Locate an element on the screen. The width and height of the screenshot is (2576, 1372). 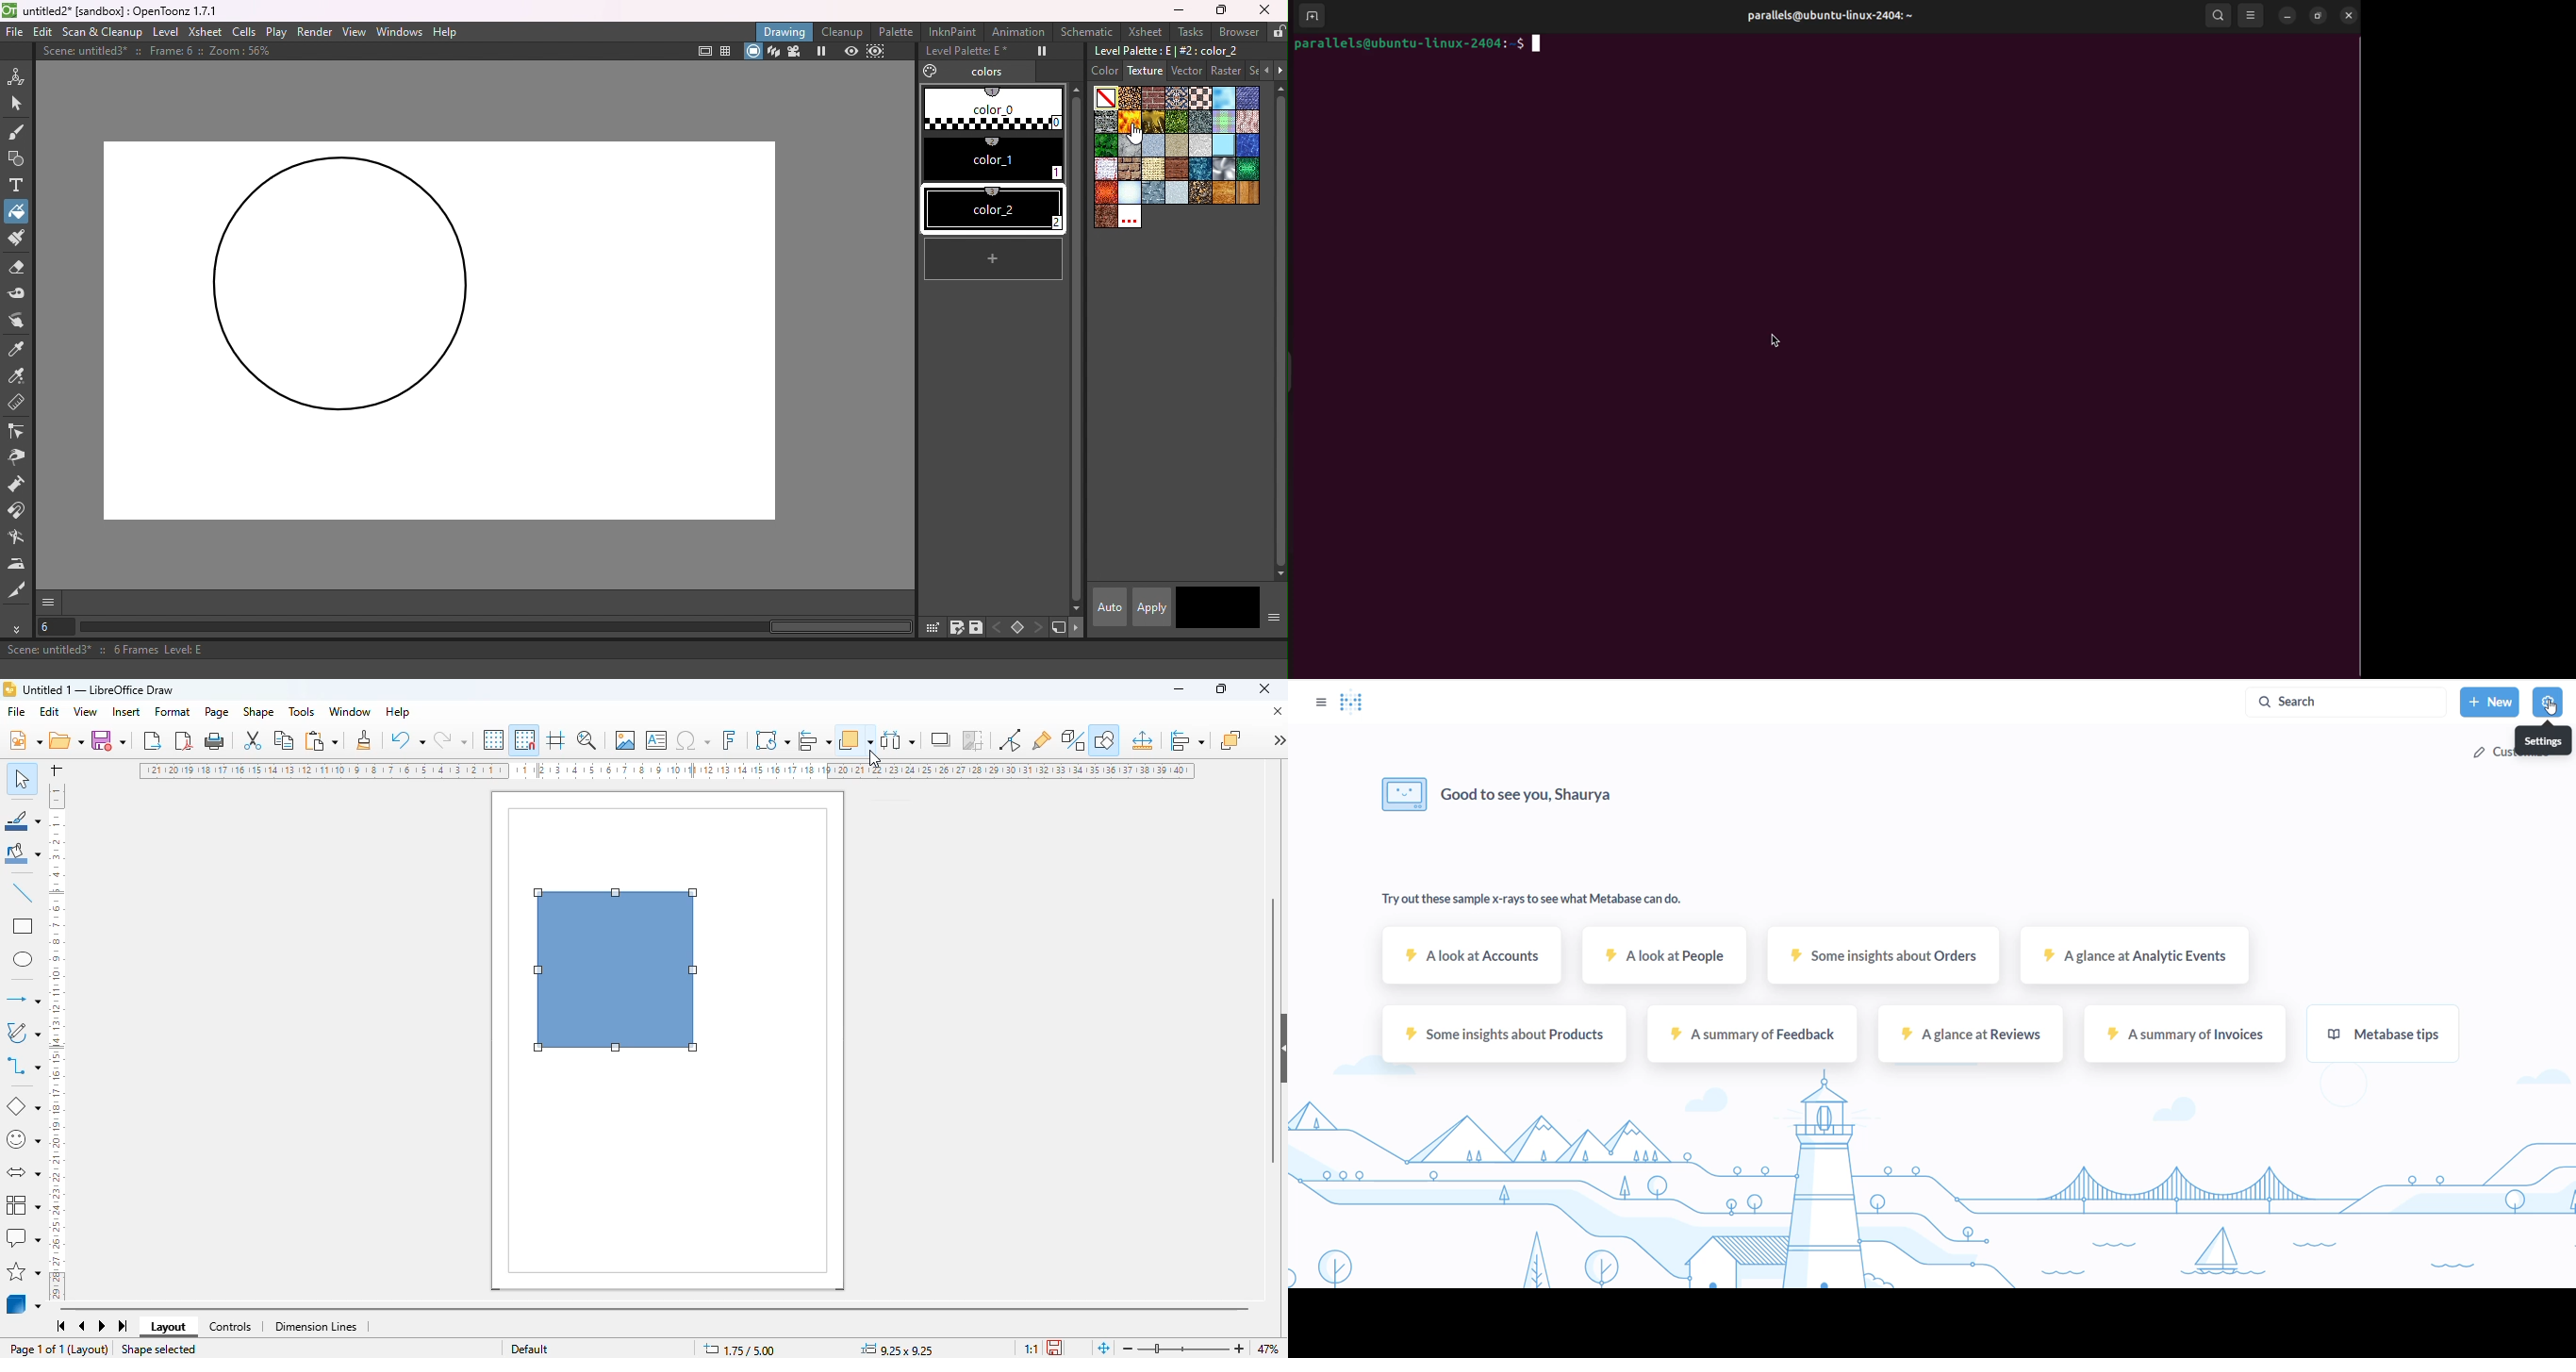
snap to grid is located at coordinates (524, 739).